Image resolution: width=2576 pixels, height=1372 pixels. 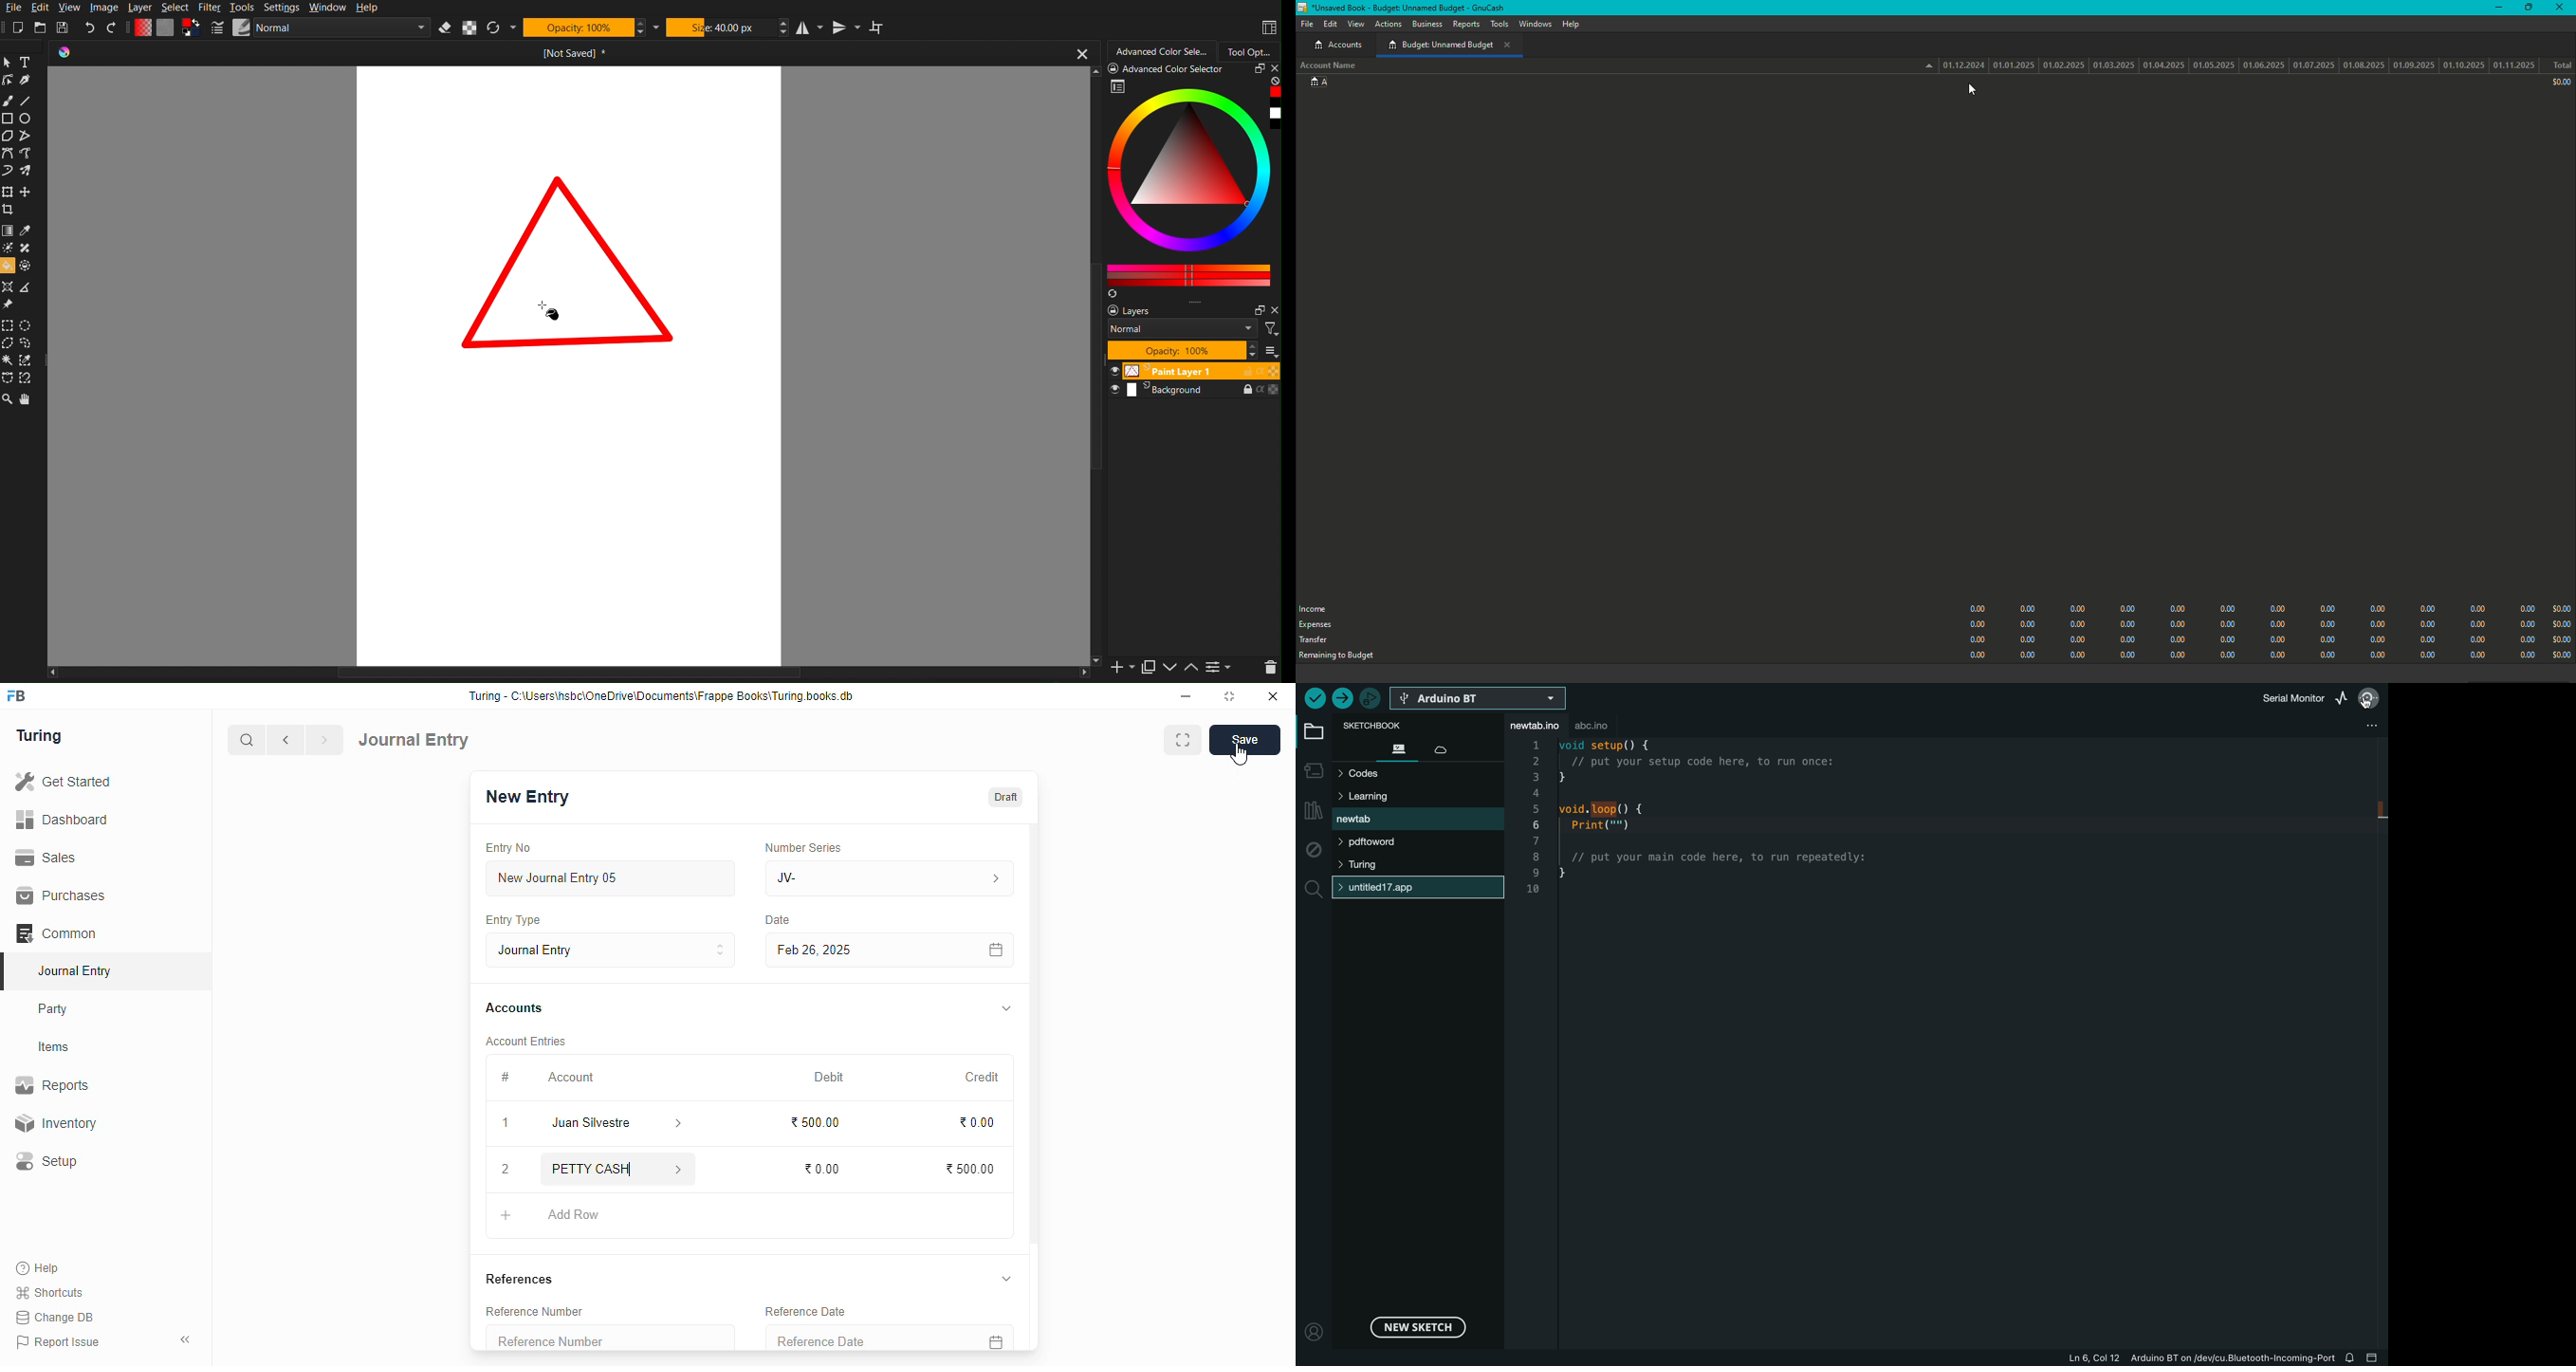 What do you see at coordinates (525, 1041) in the screenshot?
I see `account entries` at bounding box center [525, 1041].